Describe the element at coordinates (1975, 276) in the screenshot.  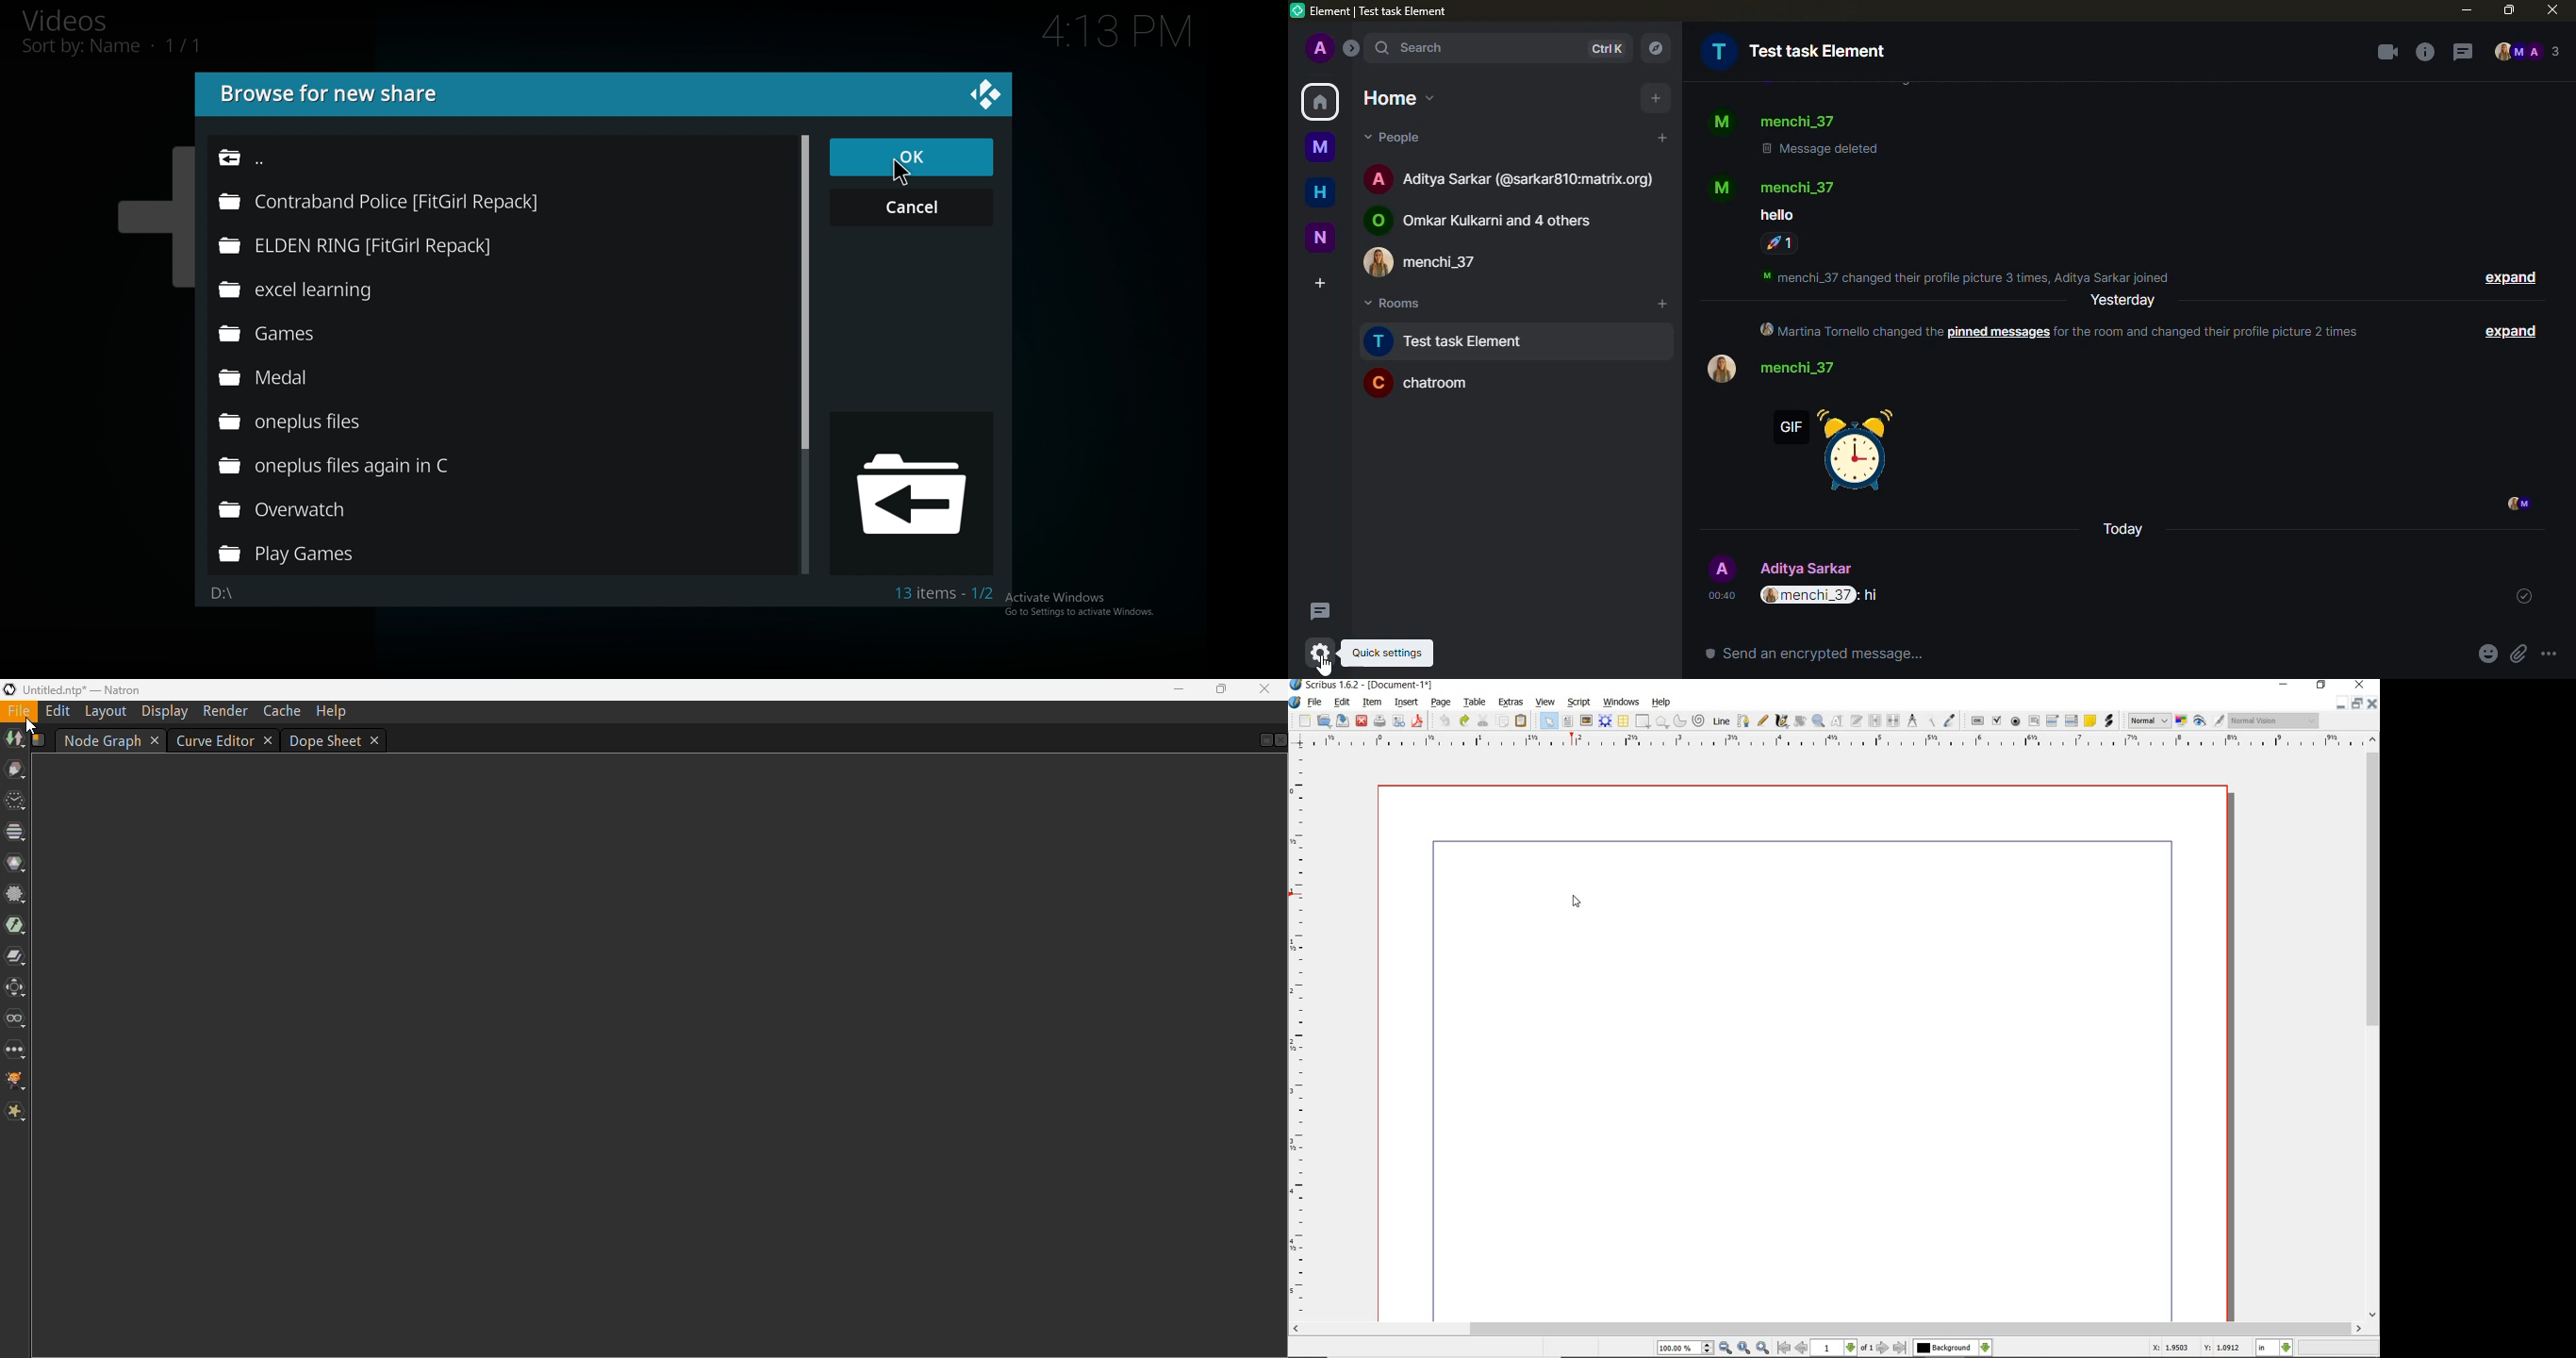
I see `info` at that location.